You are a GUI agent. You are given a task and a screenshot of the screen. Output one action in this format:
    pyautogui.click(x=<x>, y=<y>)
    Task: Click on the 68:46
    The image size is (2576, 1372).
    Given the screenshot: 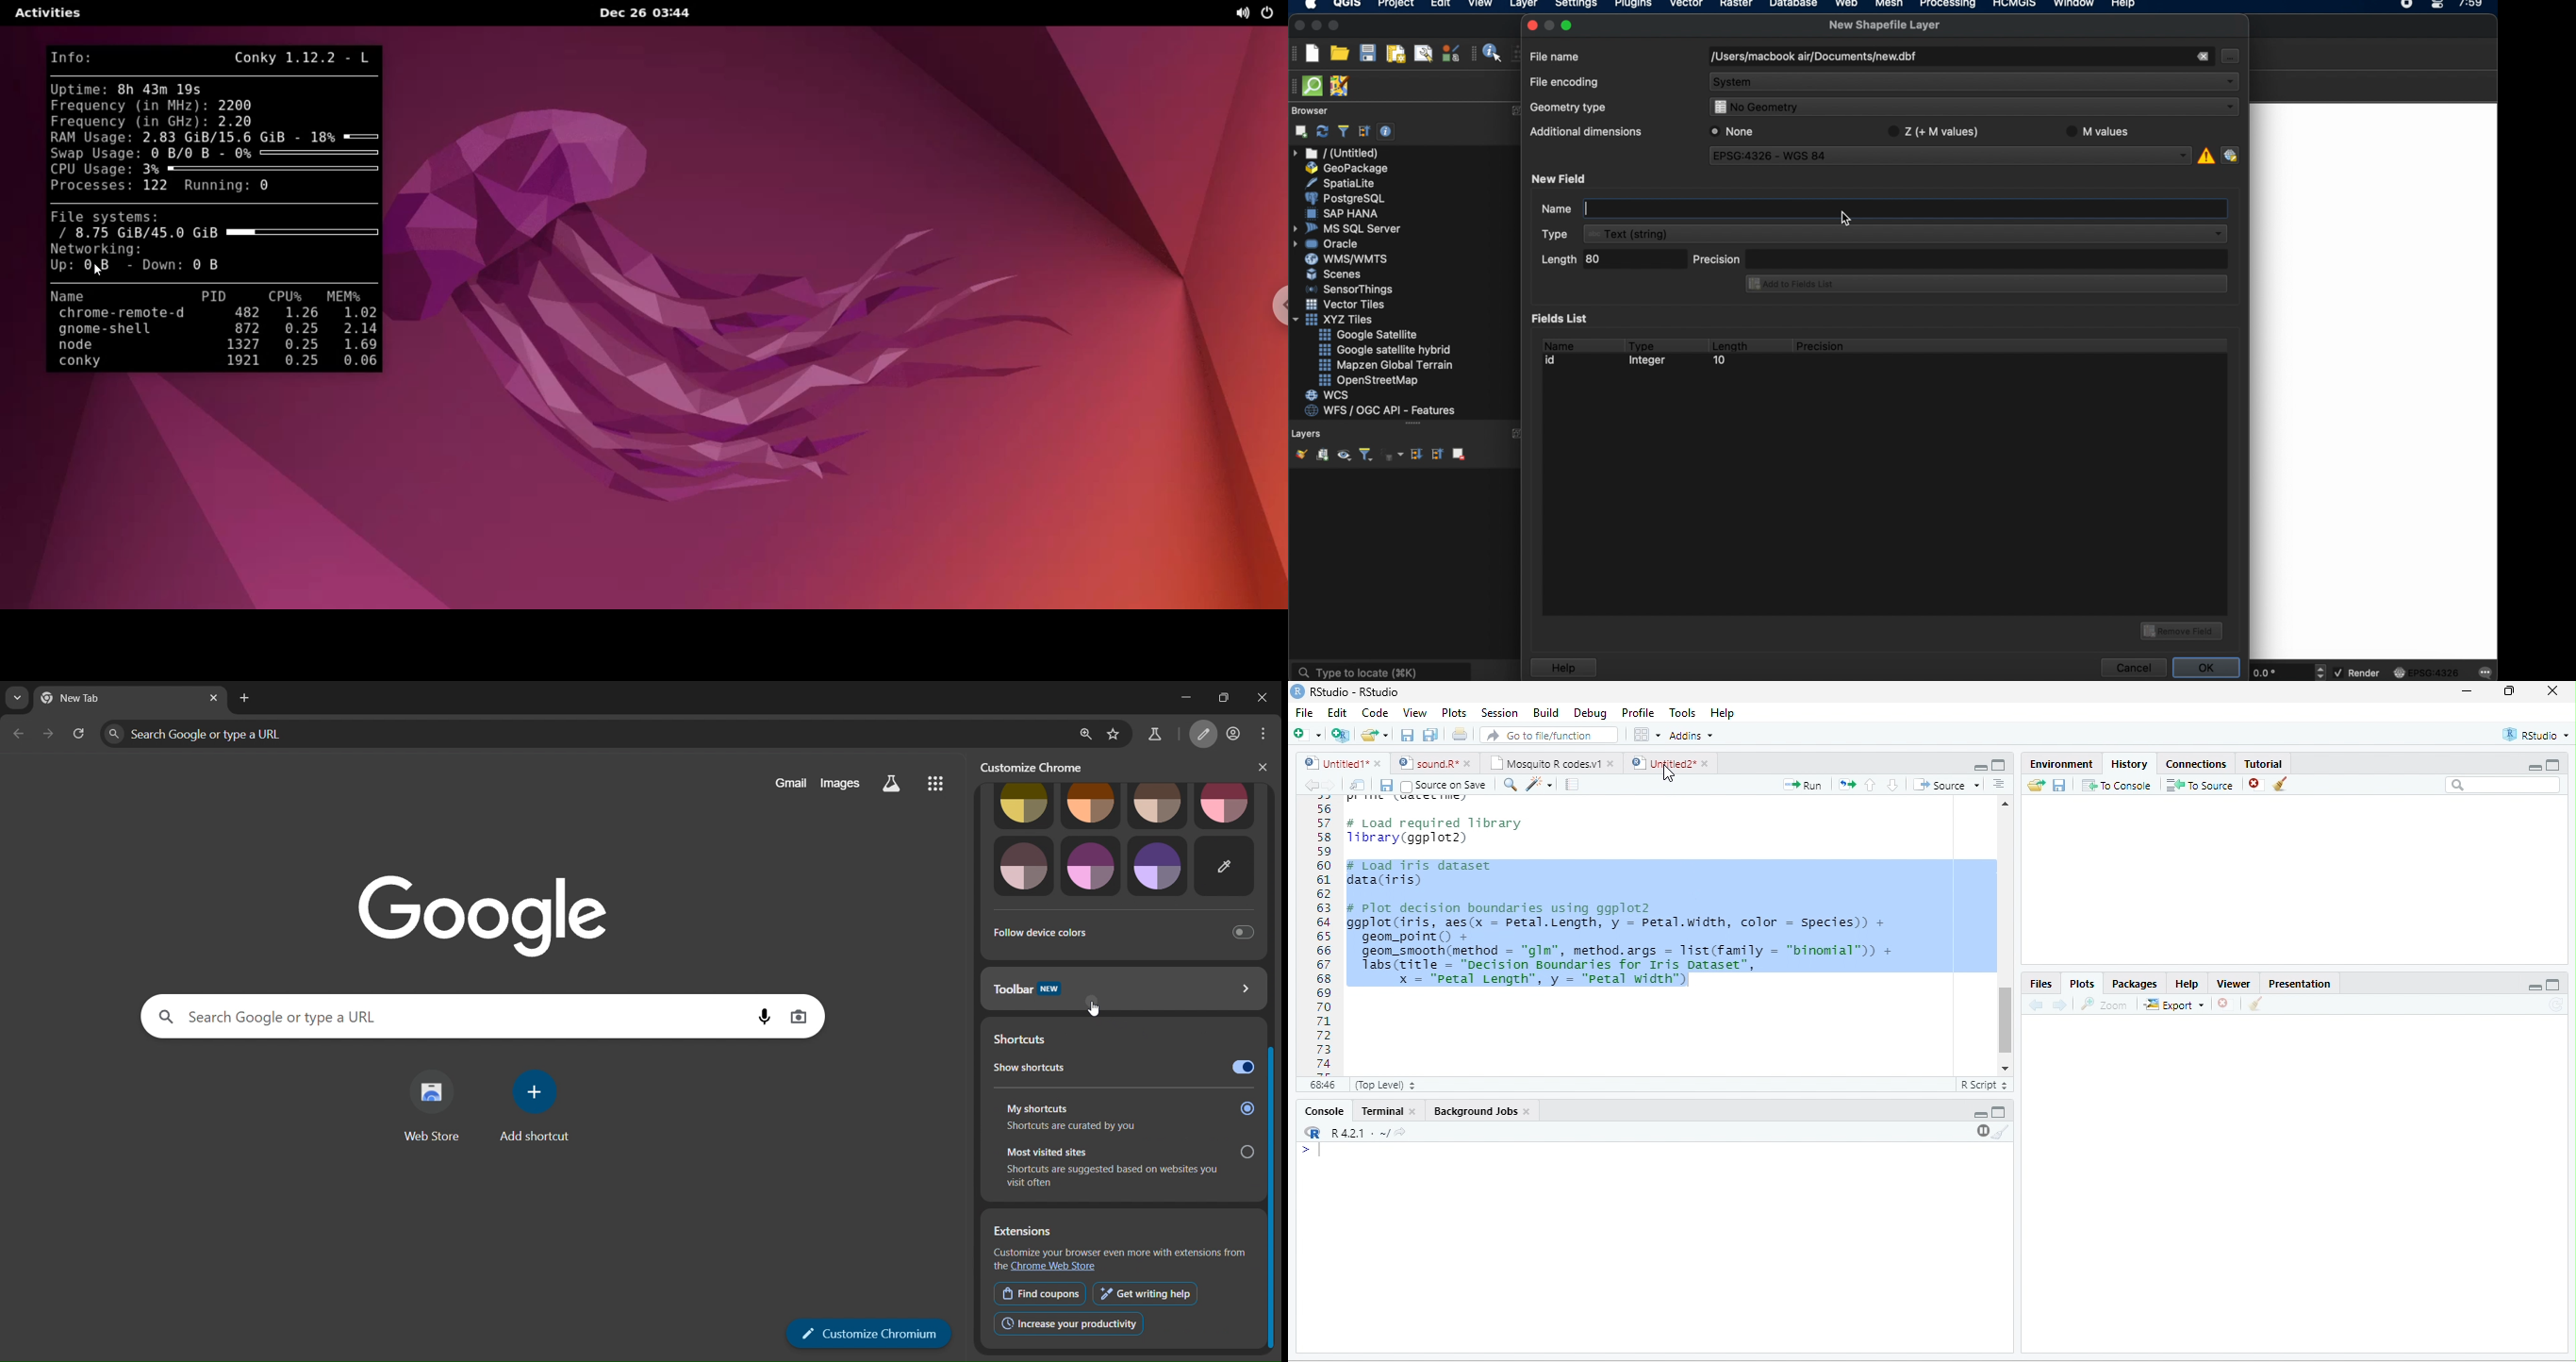 What is the action you would take?
    pyautogui.click(x=1322, y=1085)
    